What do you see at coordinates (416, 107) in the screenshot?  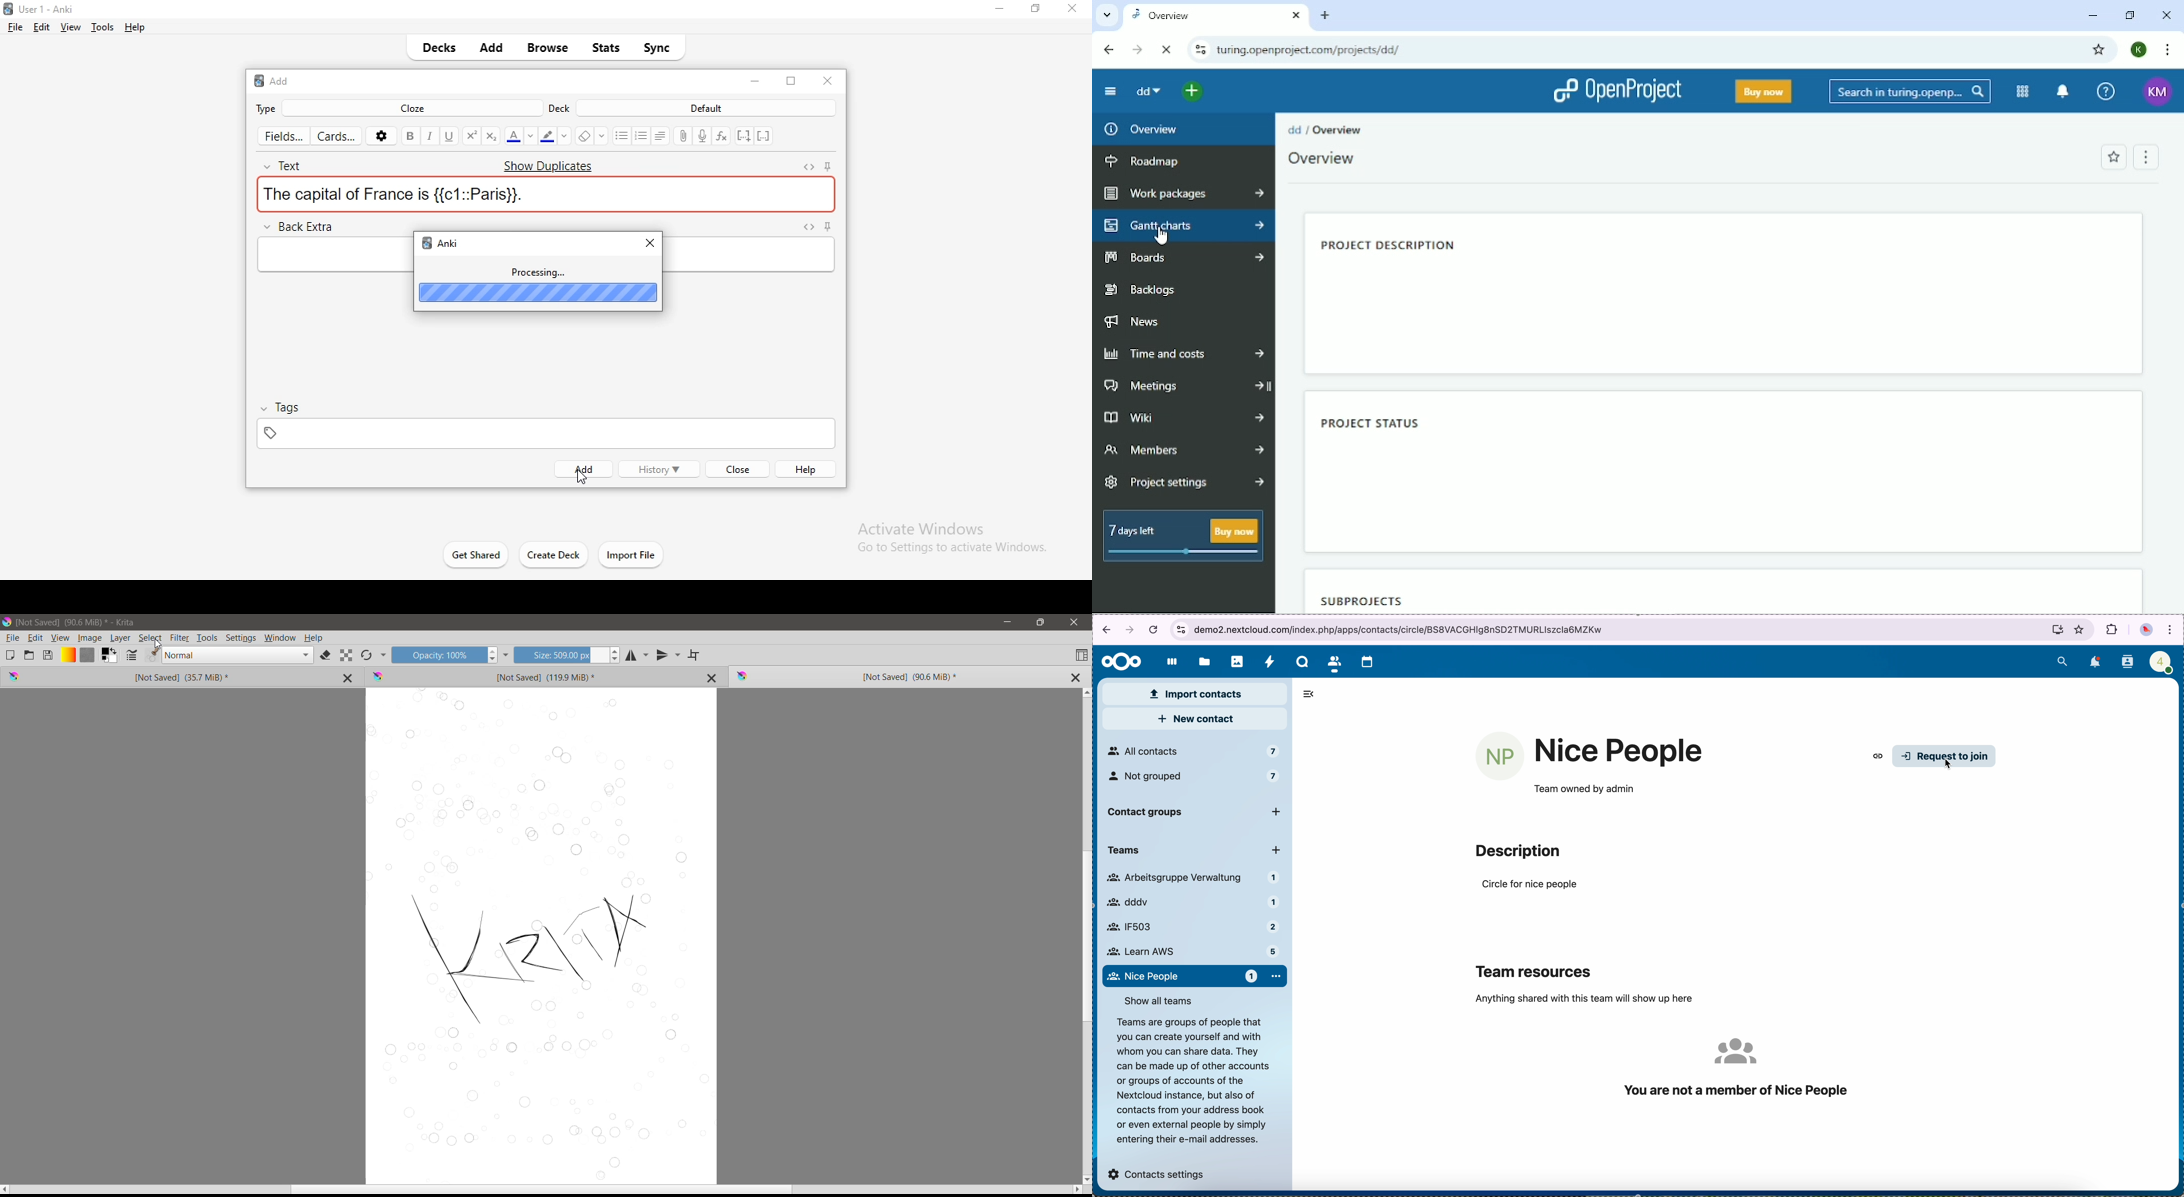 I see `cloze` at bounding box center [416, 107].